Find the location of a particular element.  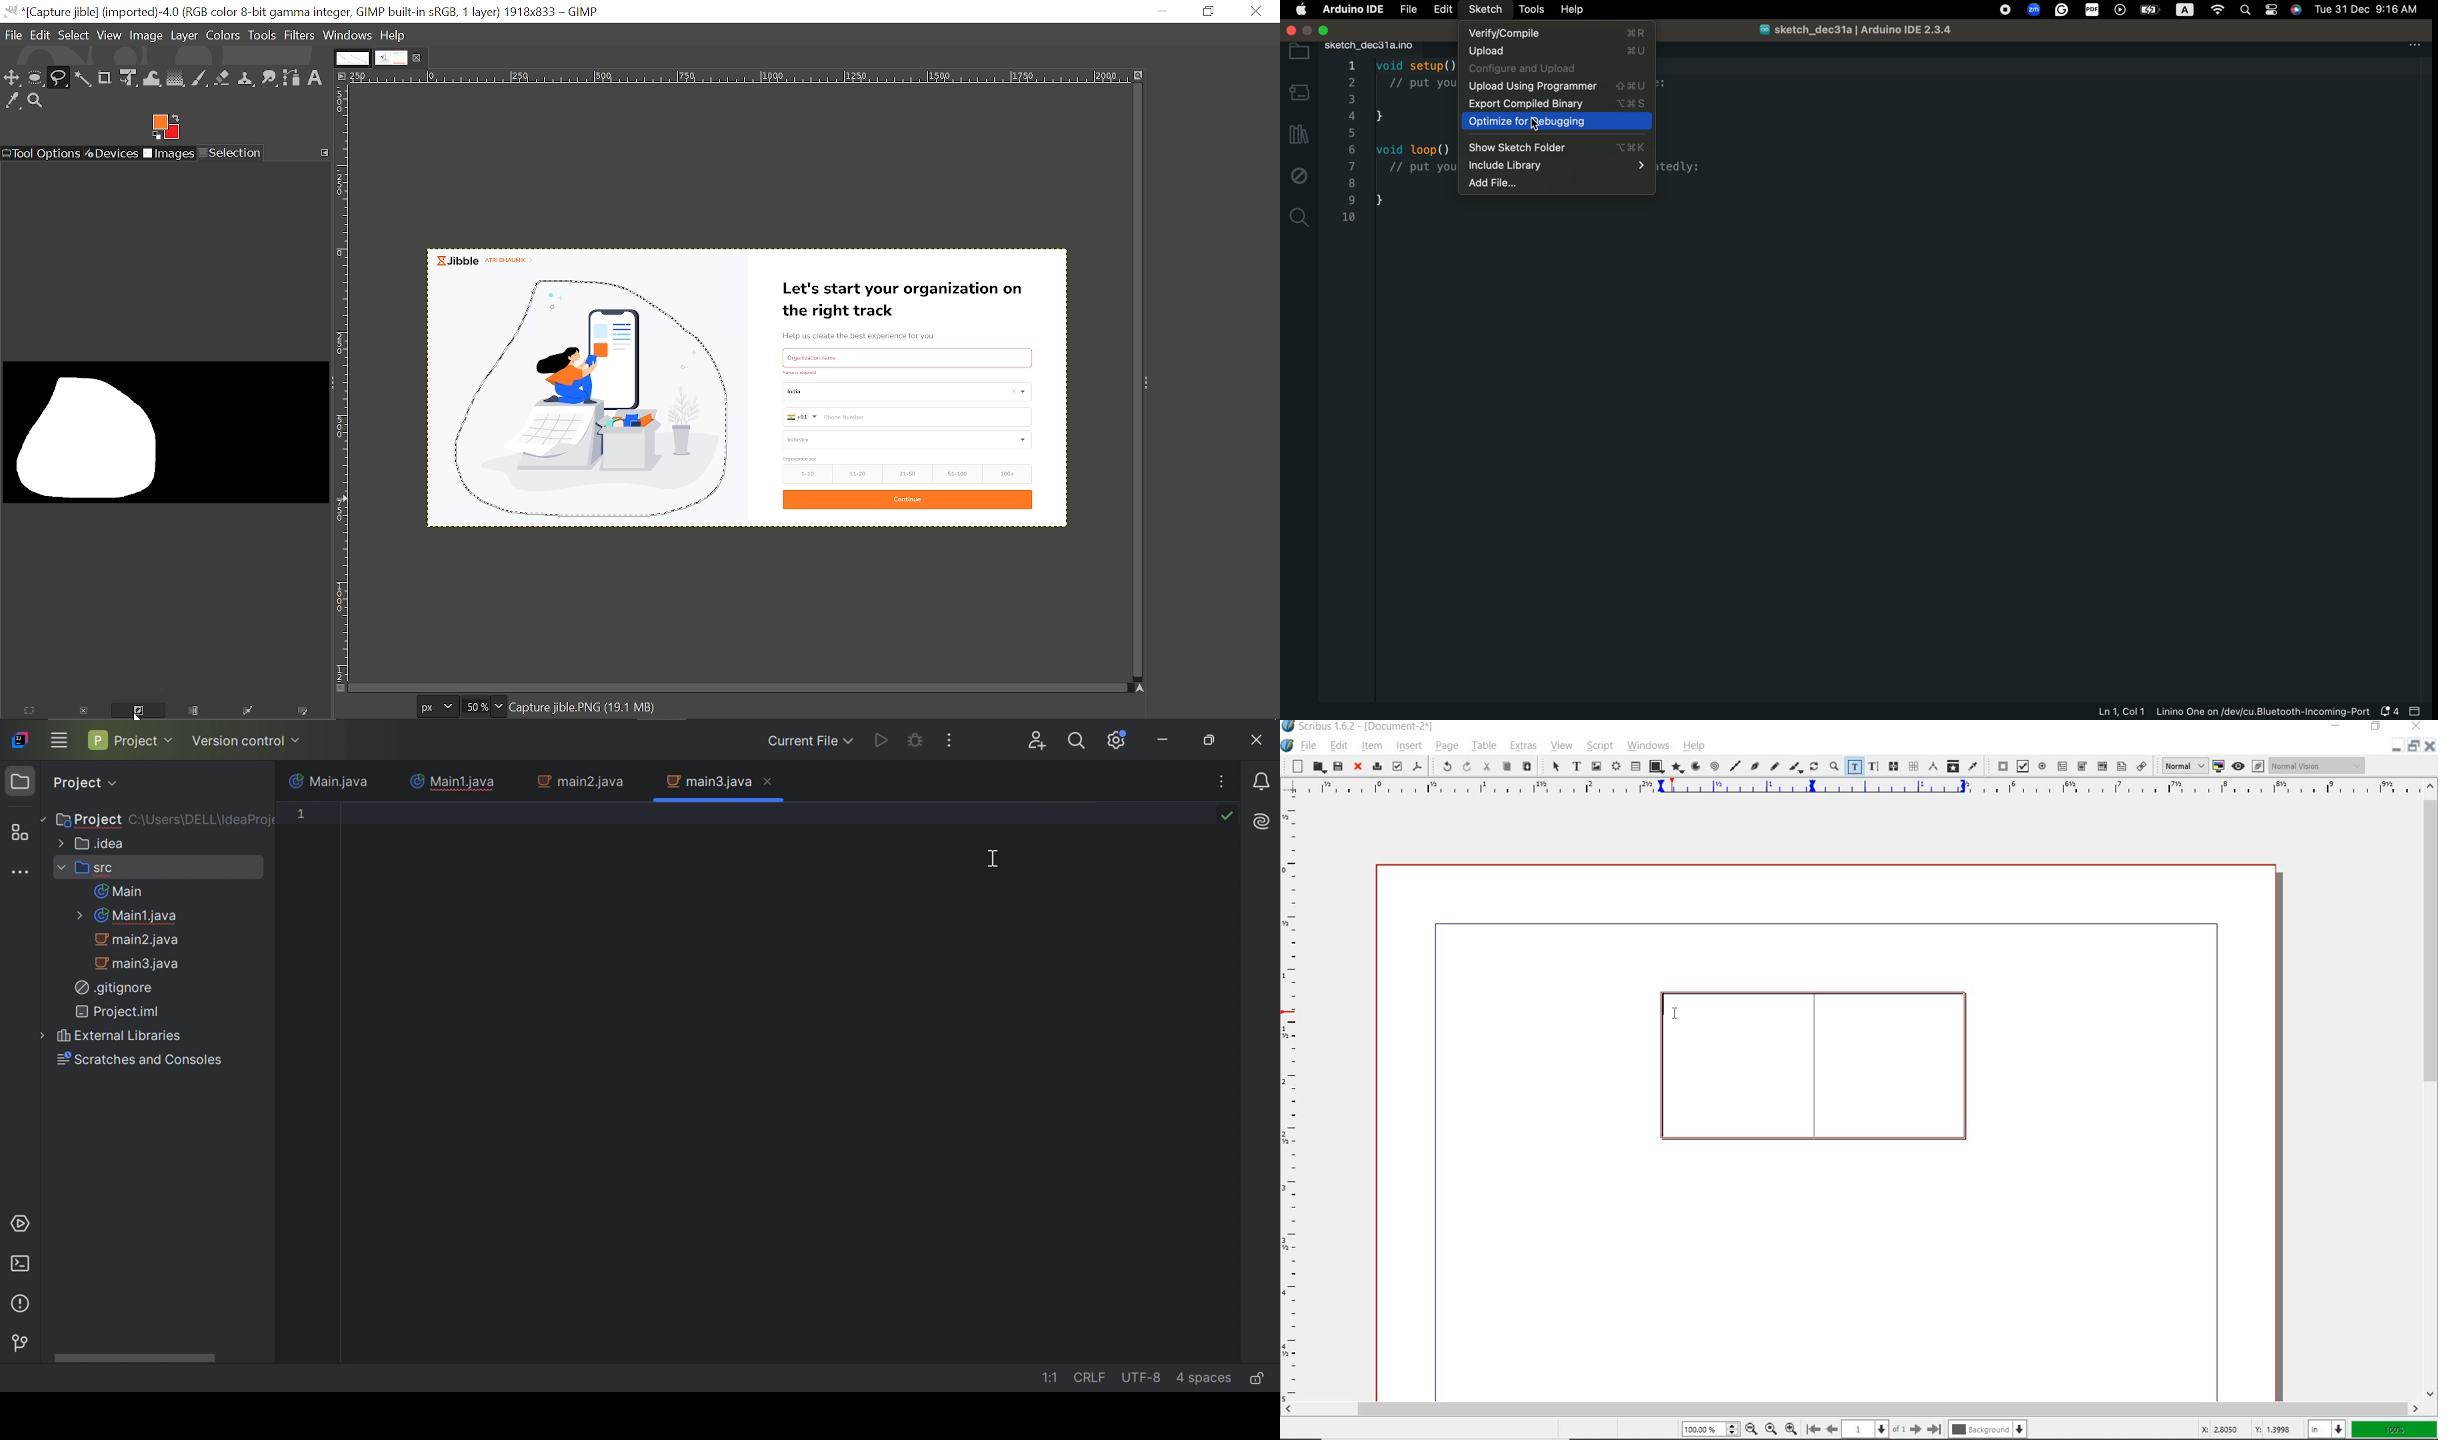

View is located at coordinates (110, 35).